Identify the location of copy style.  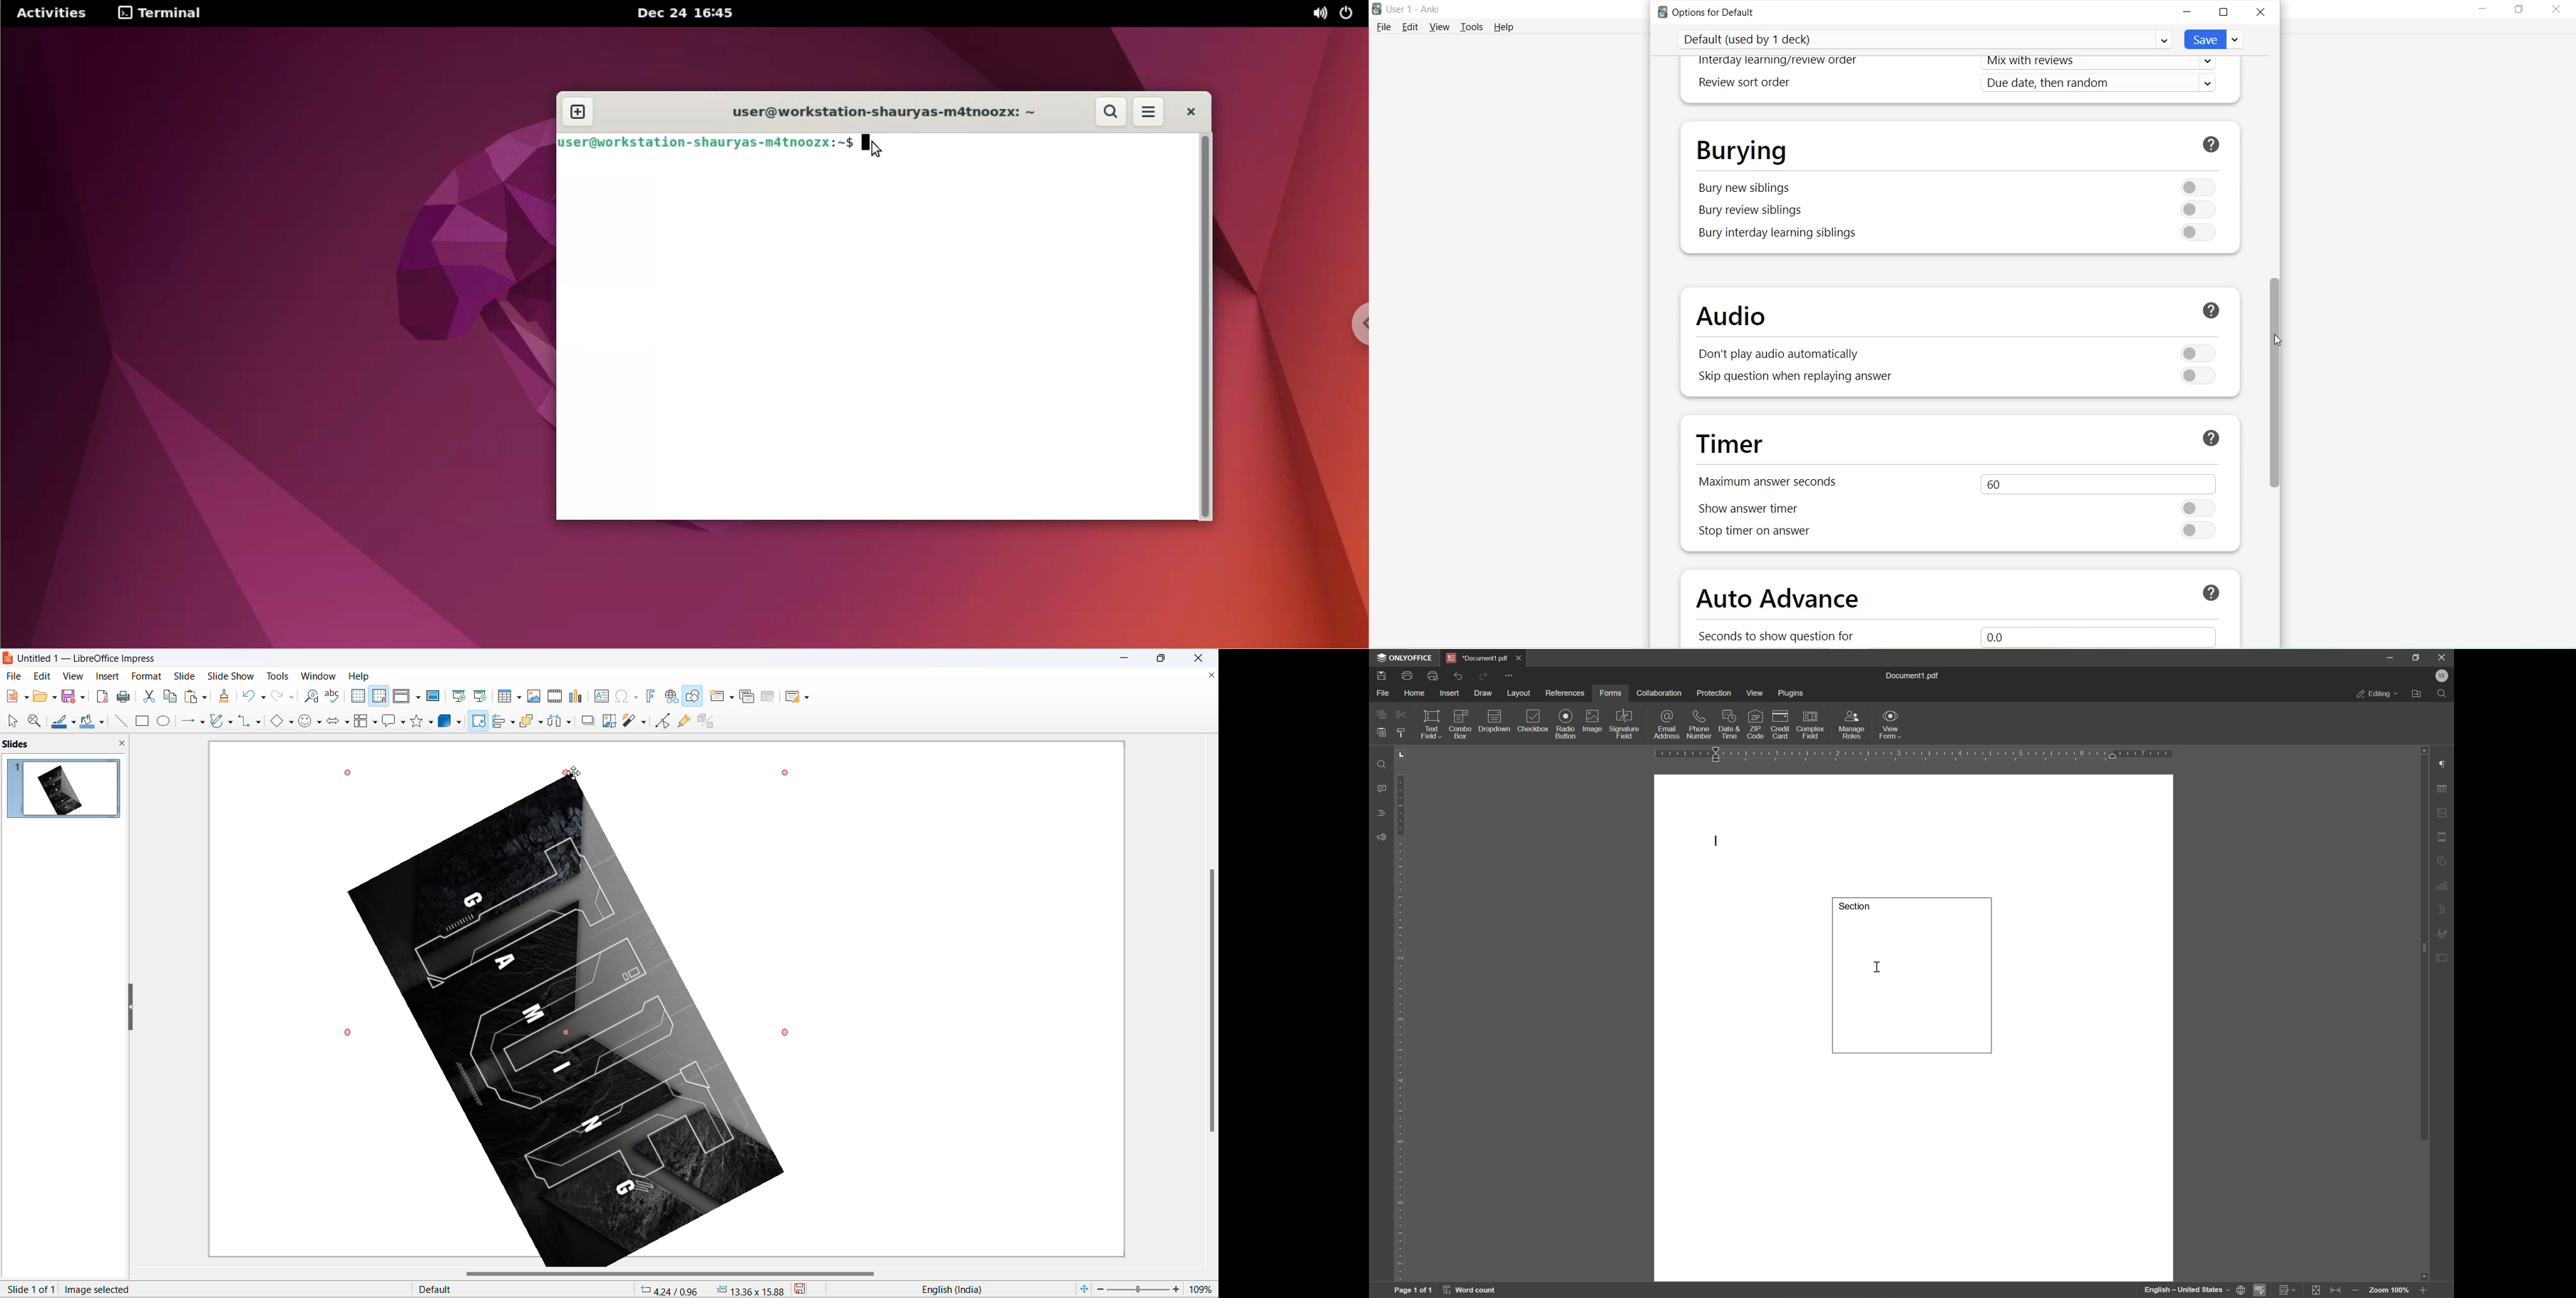
(1400, 733).